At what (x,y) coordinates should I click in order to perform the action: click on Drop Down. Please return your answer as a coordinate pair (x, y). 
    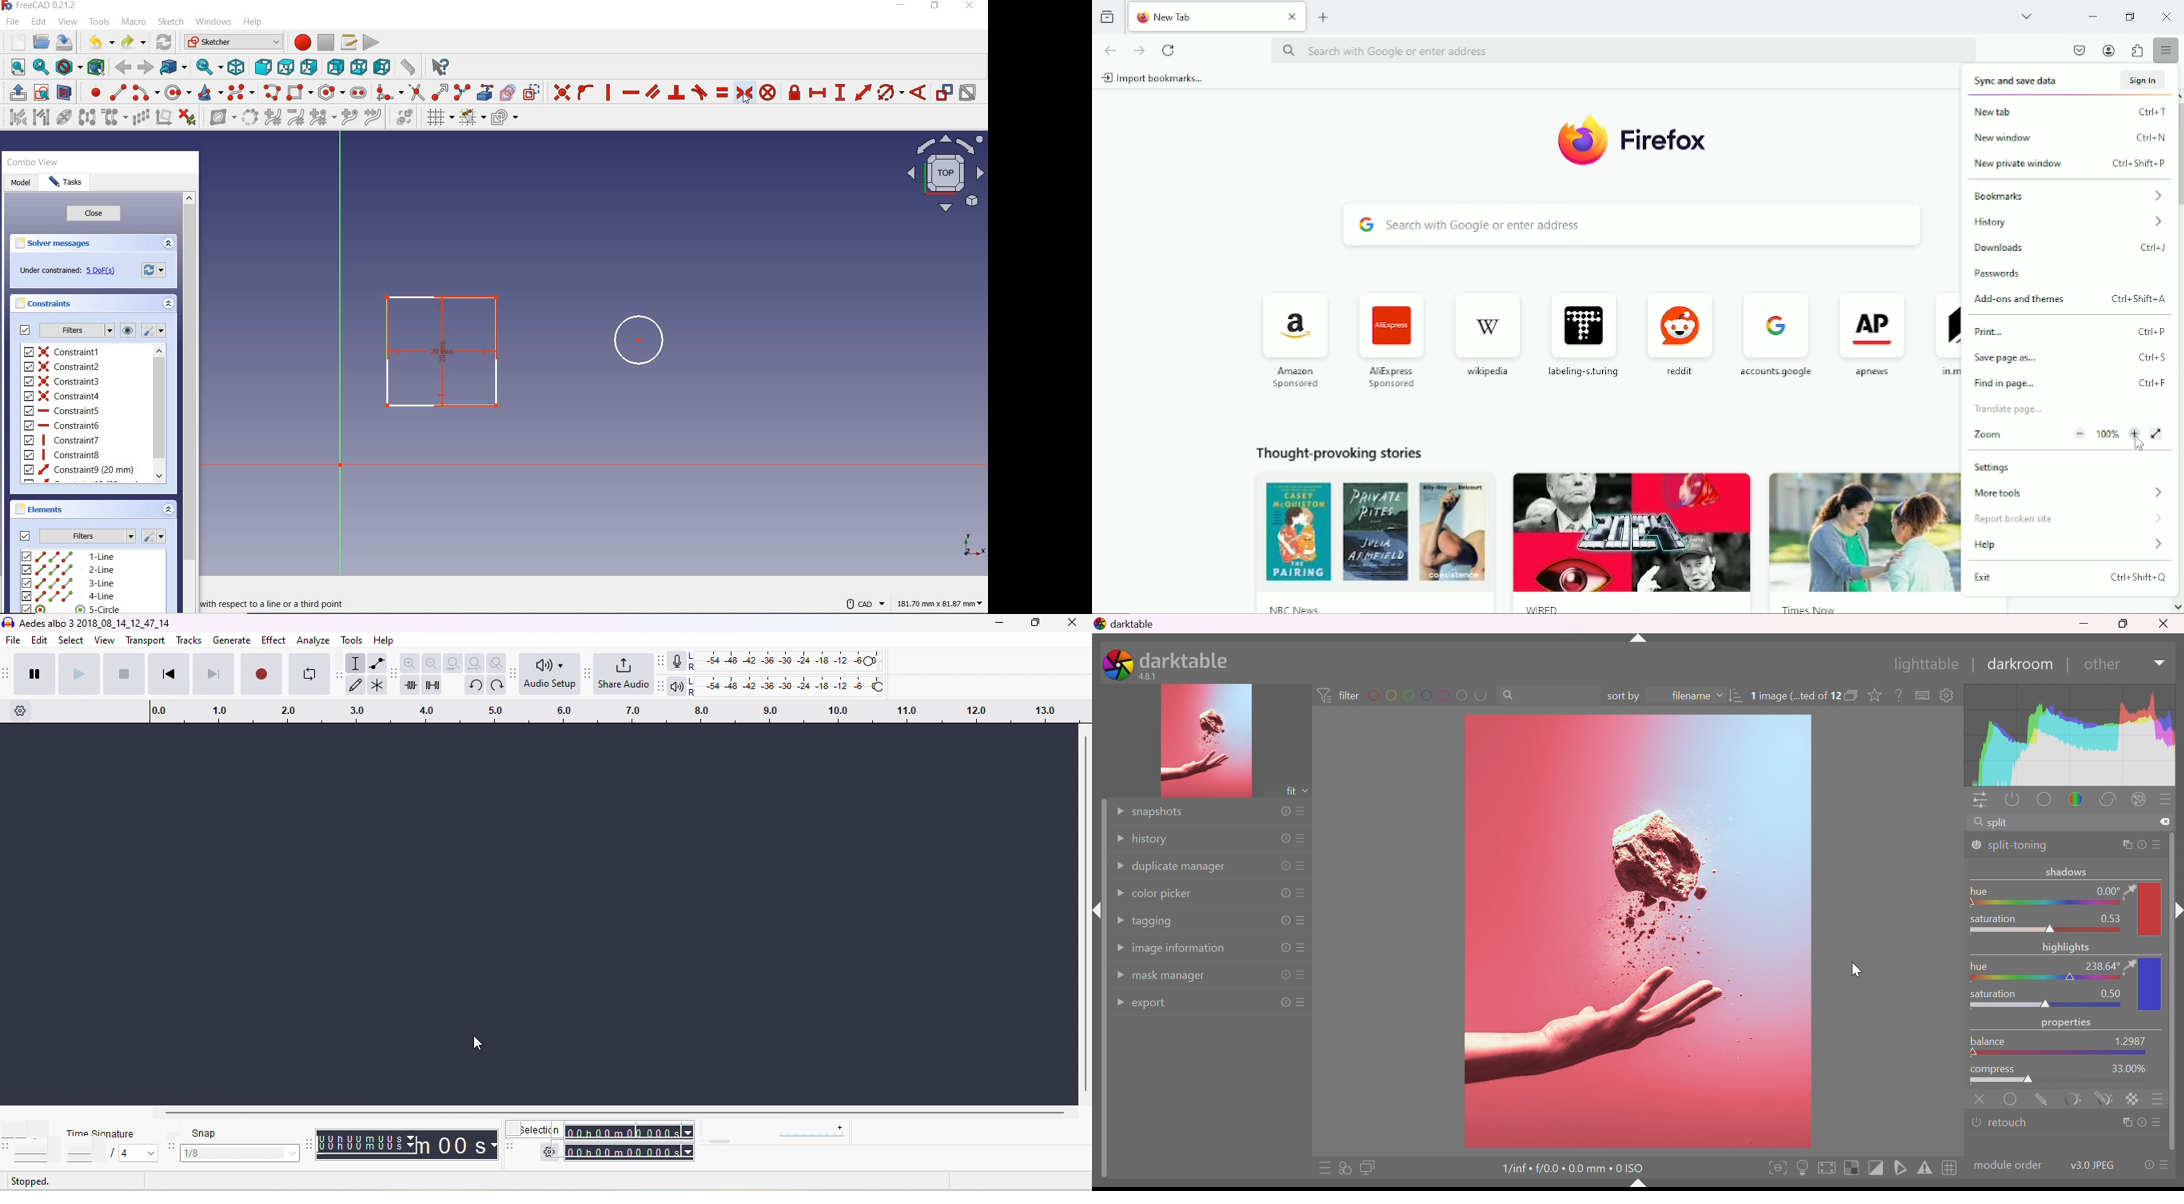
    Looking at the image, I should click on (1118, 1002).